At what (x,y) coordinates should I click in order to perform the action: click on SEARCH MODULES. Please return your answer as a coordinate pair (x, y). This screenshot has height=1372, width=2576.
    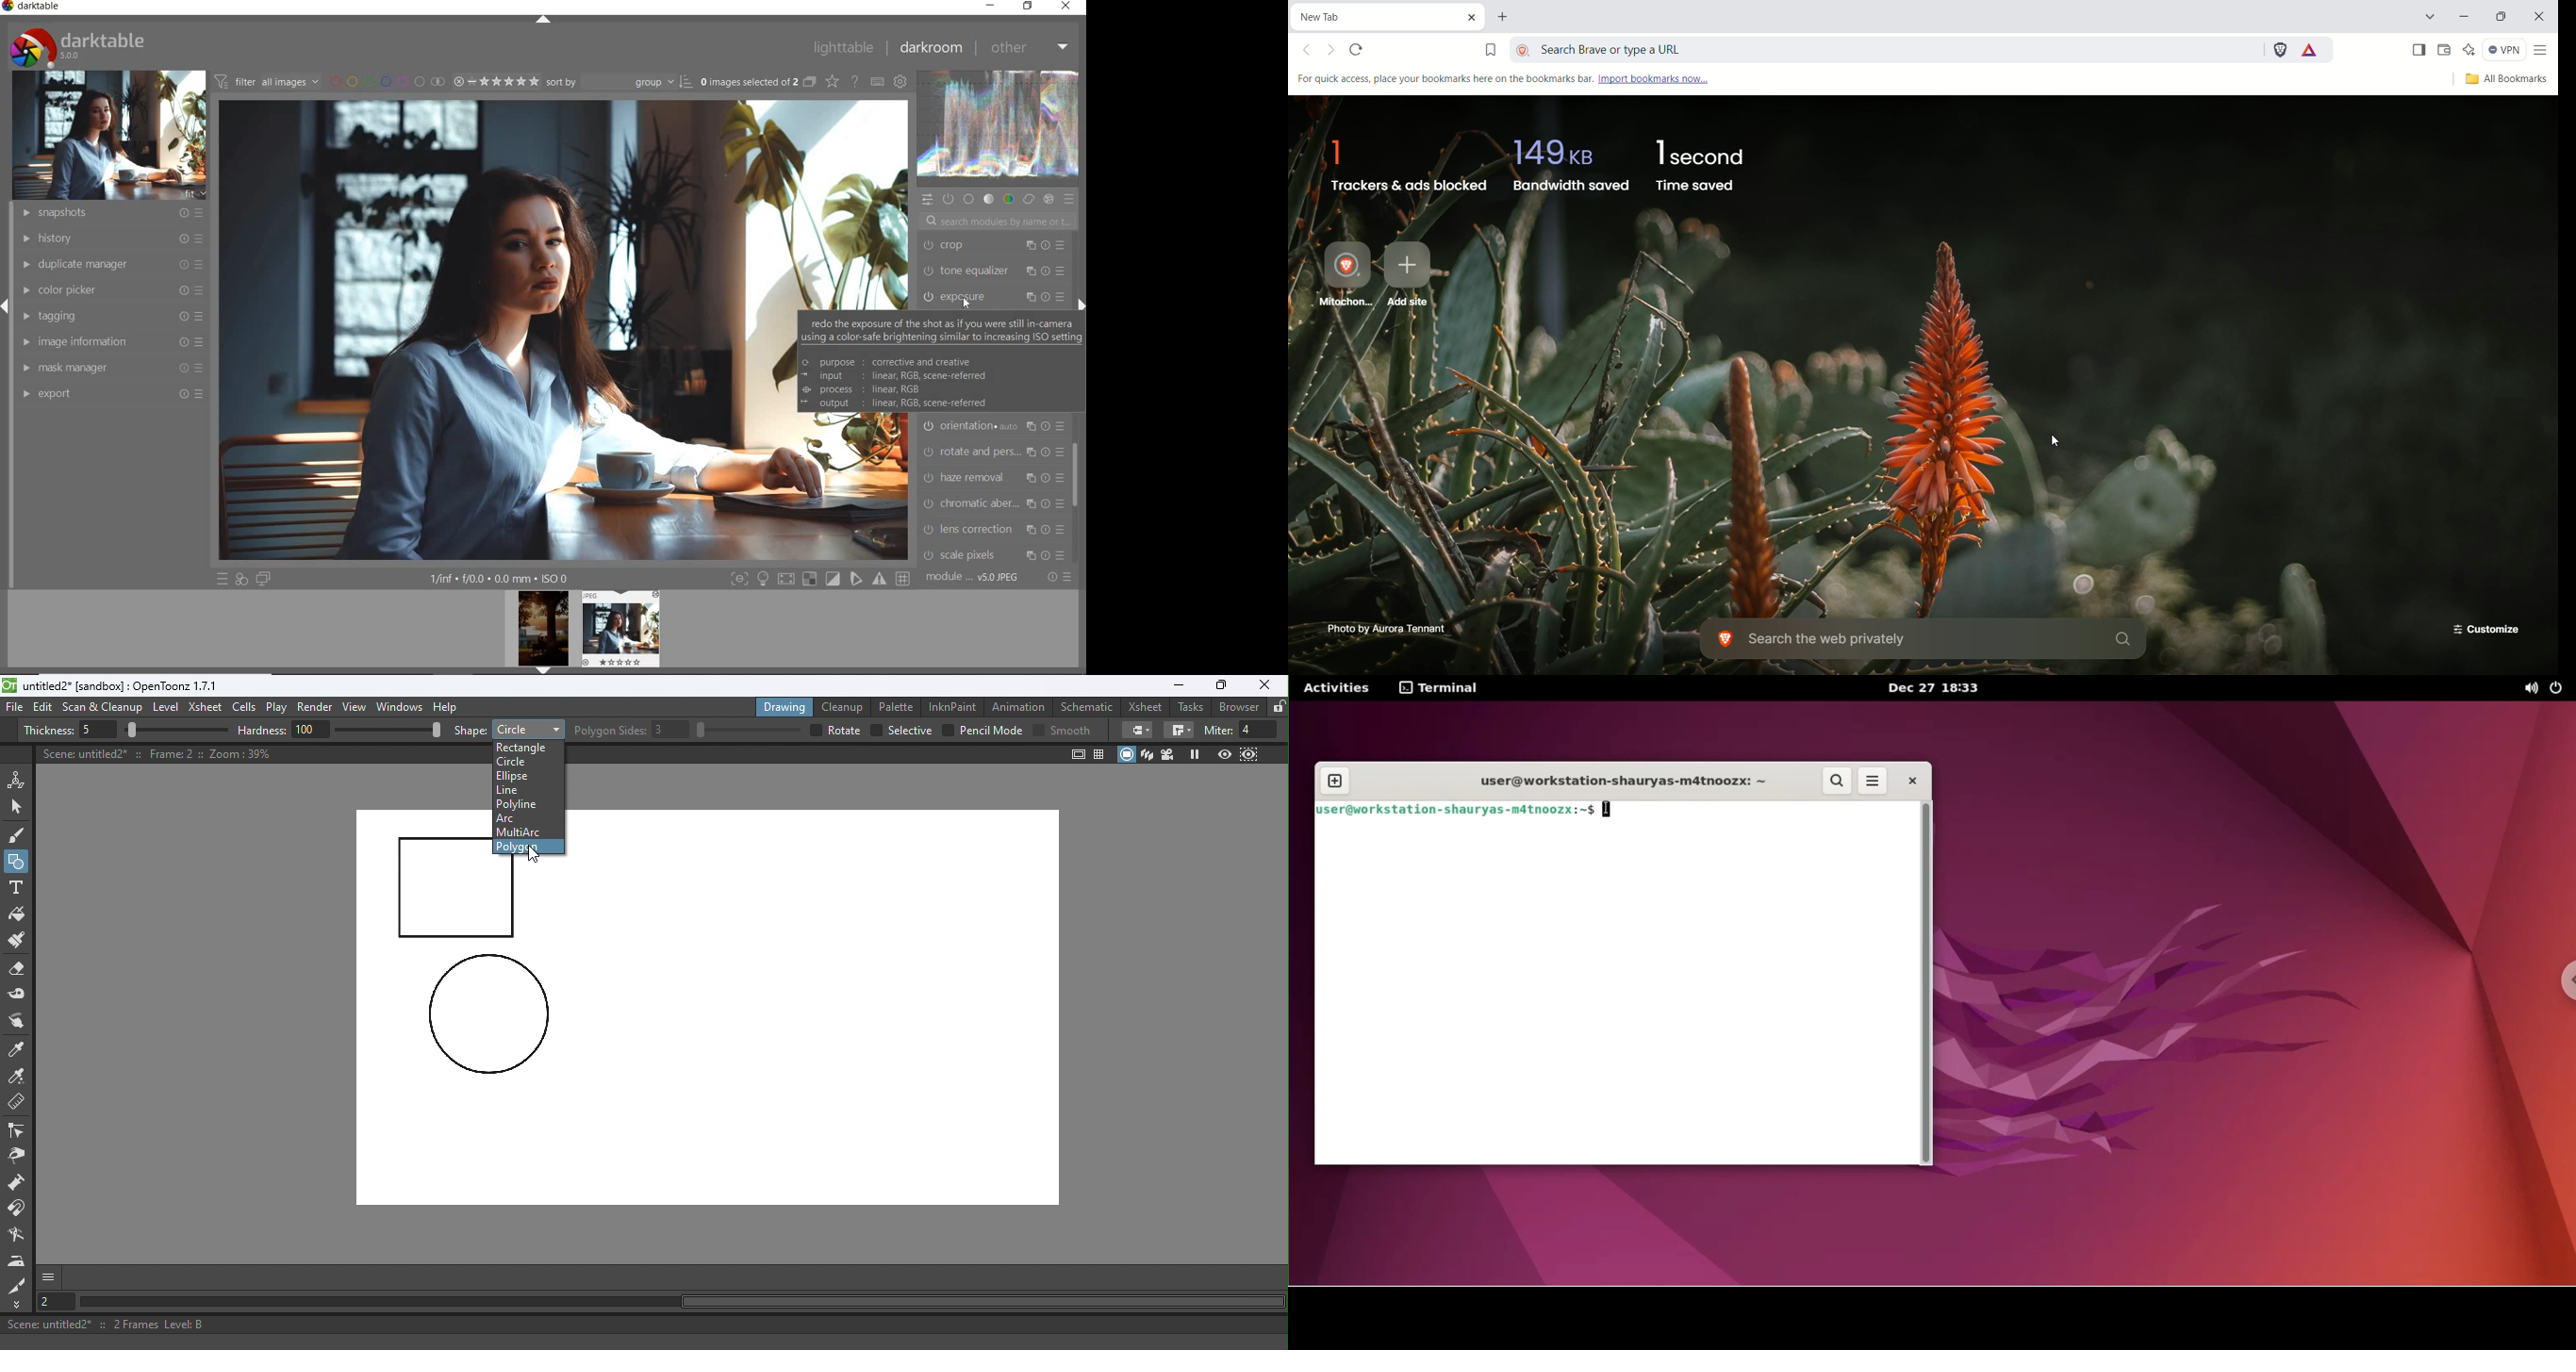
    Looking at the image, I should click on (998, 221).